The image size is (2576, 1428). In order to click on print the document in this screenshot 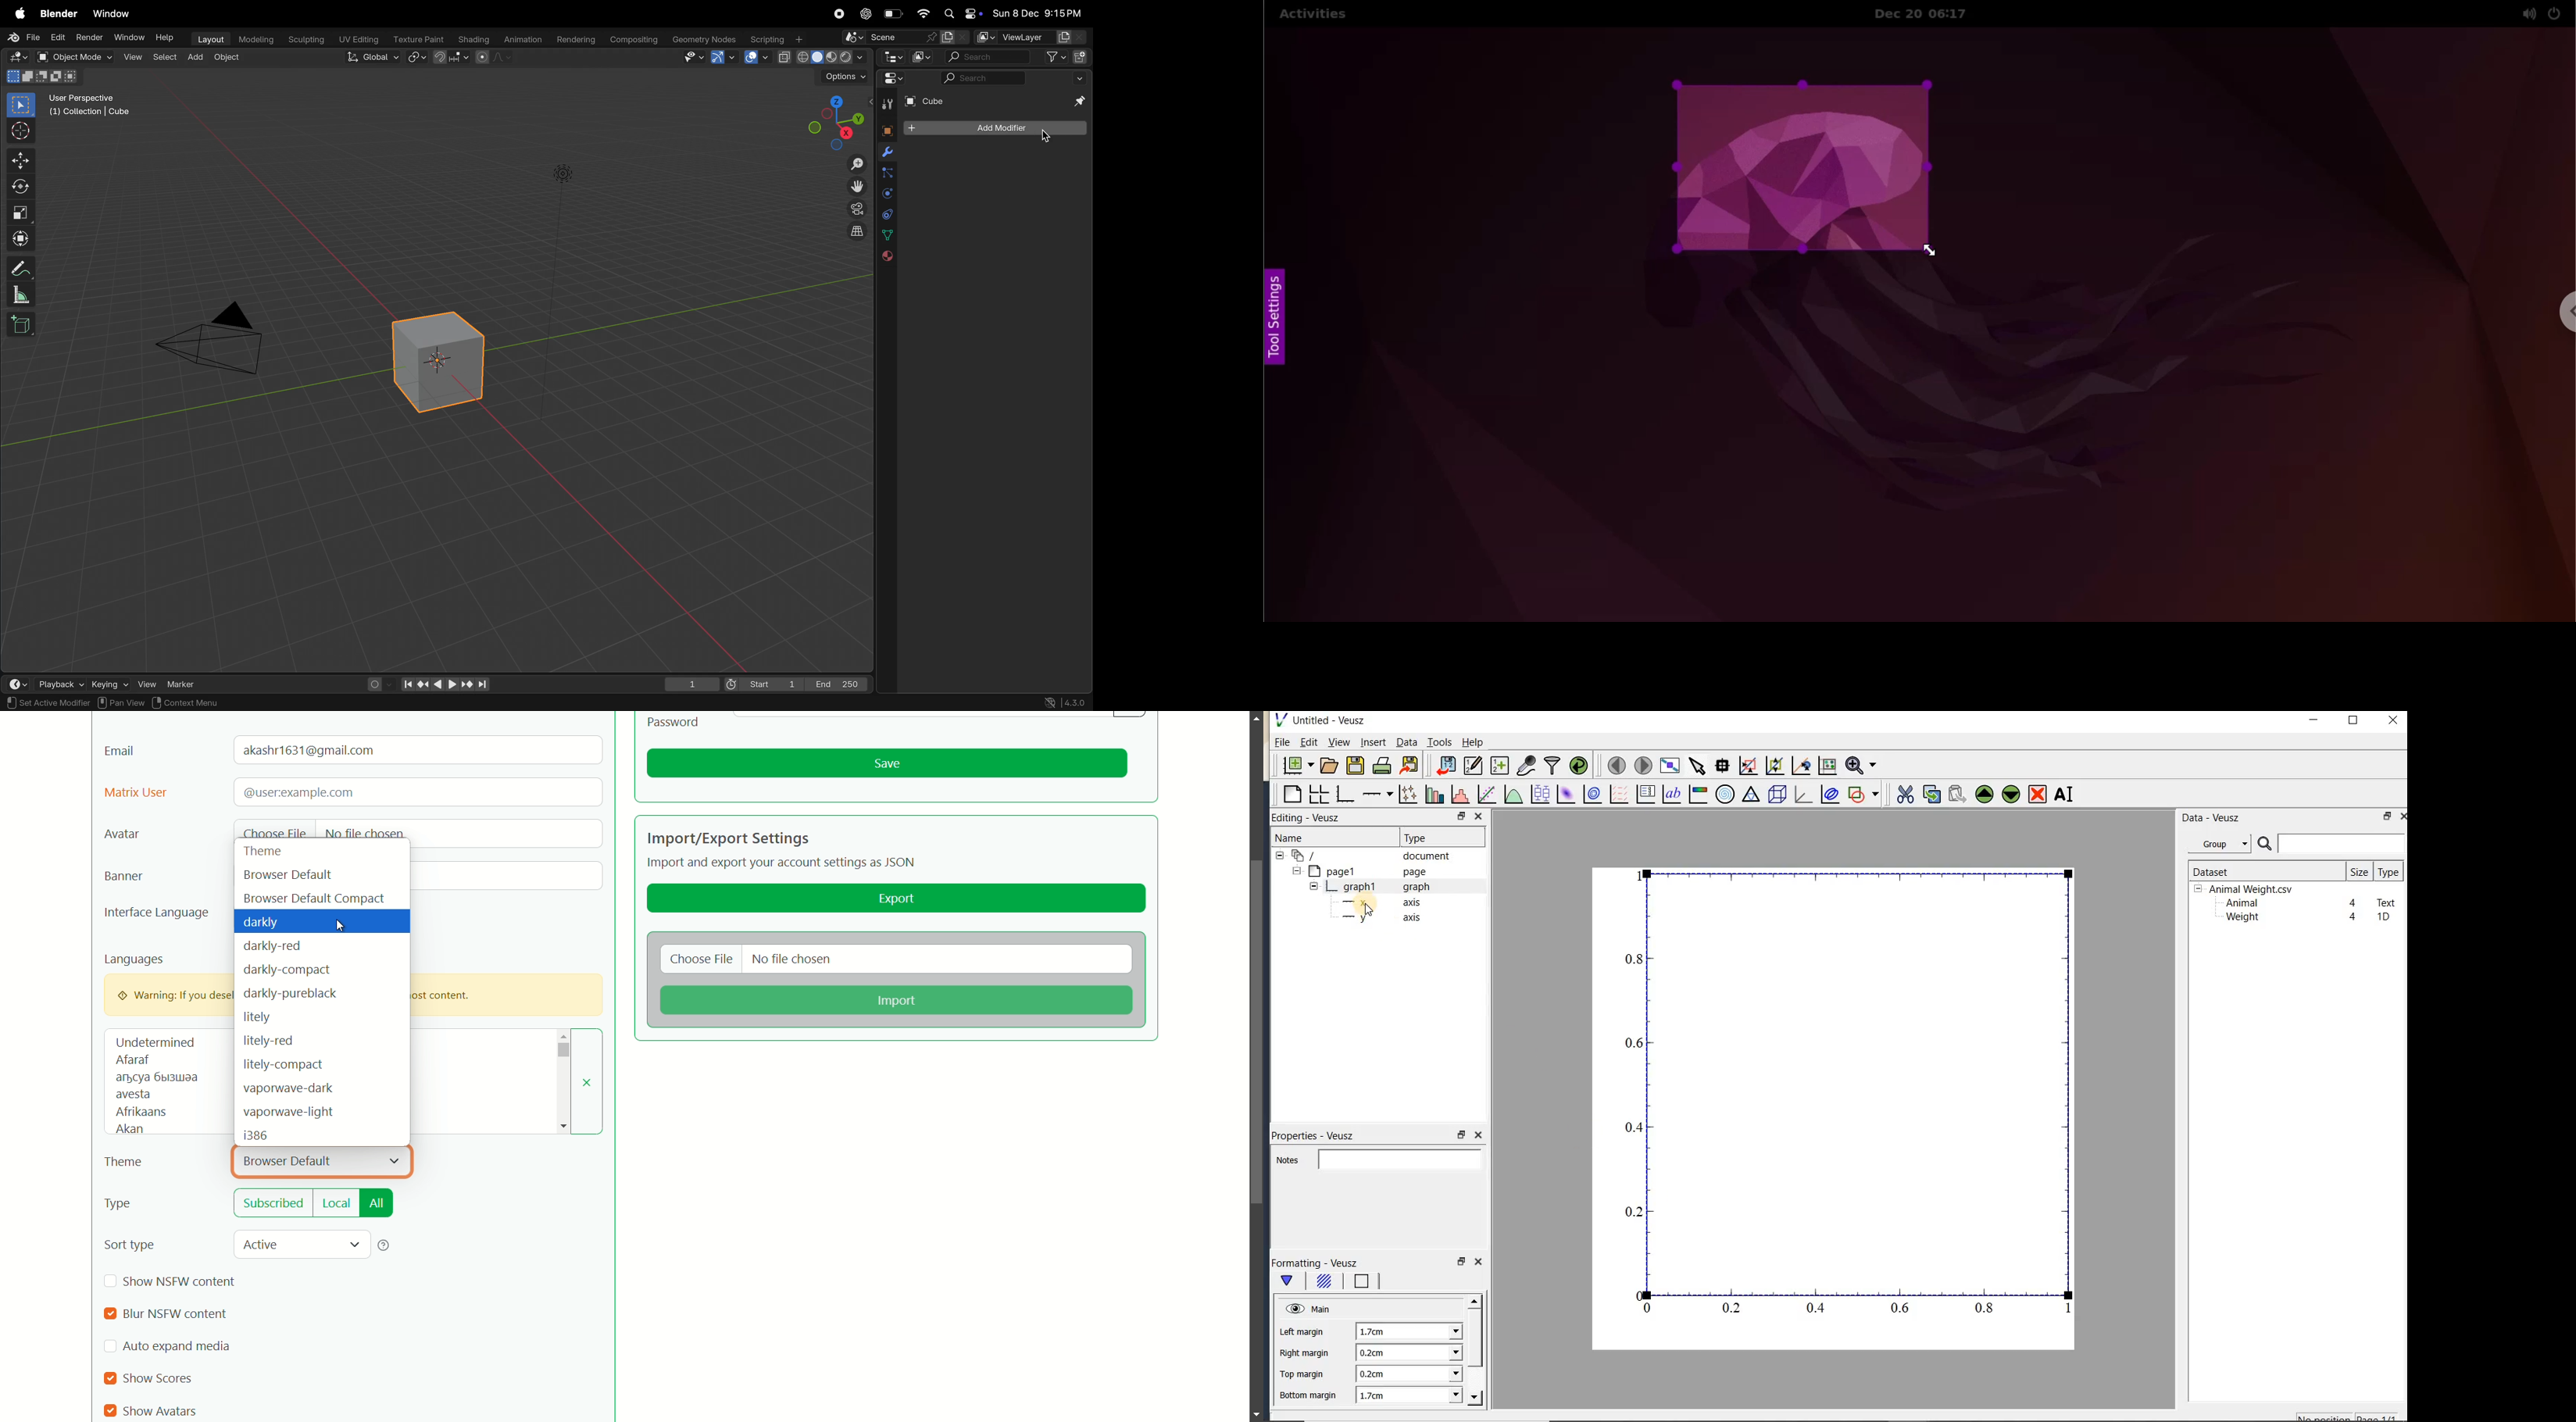, I will do `click(1382, 765)`.